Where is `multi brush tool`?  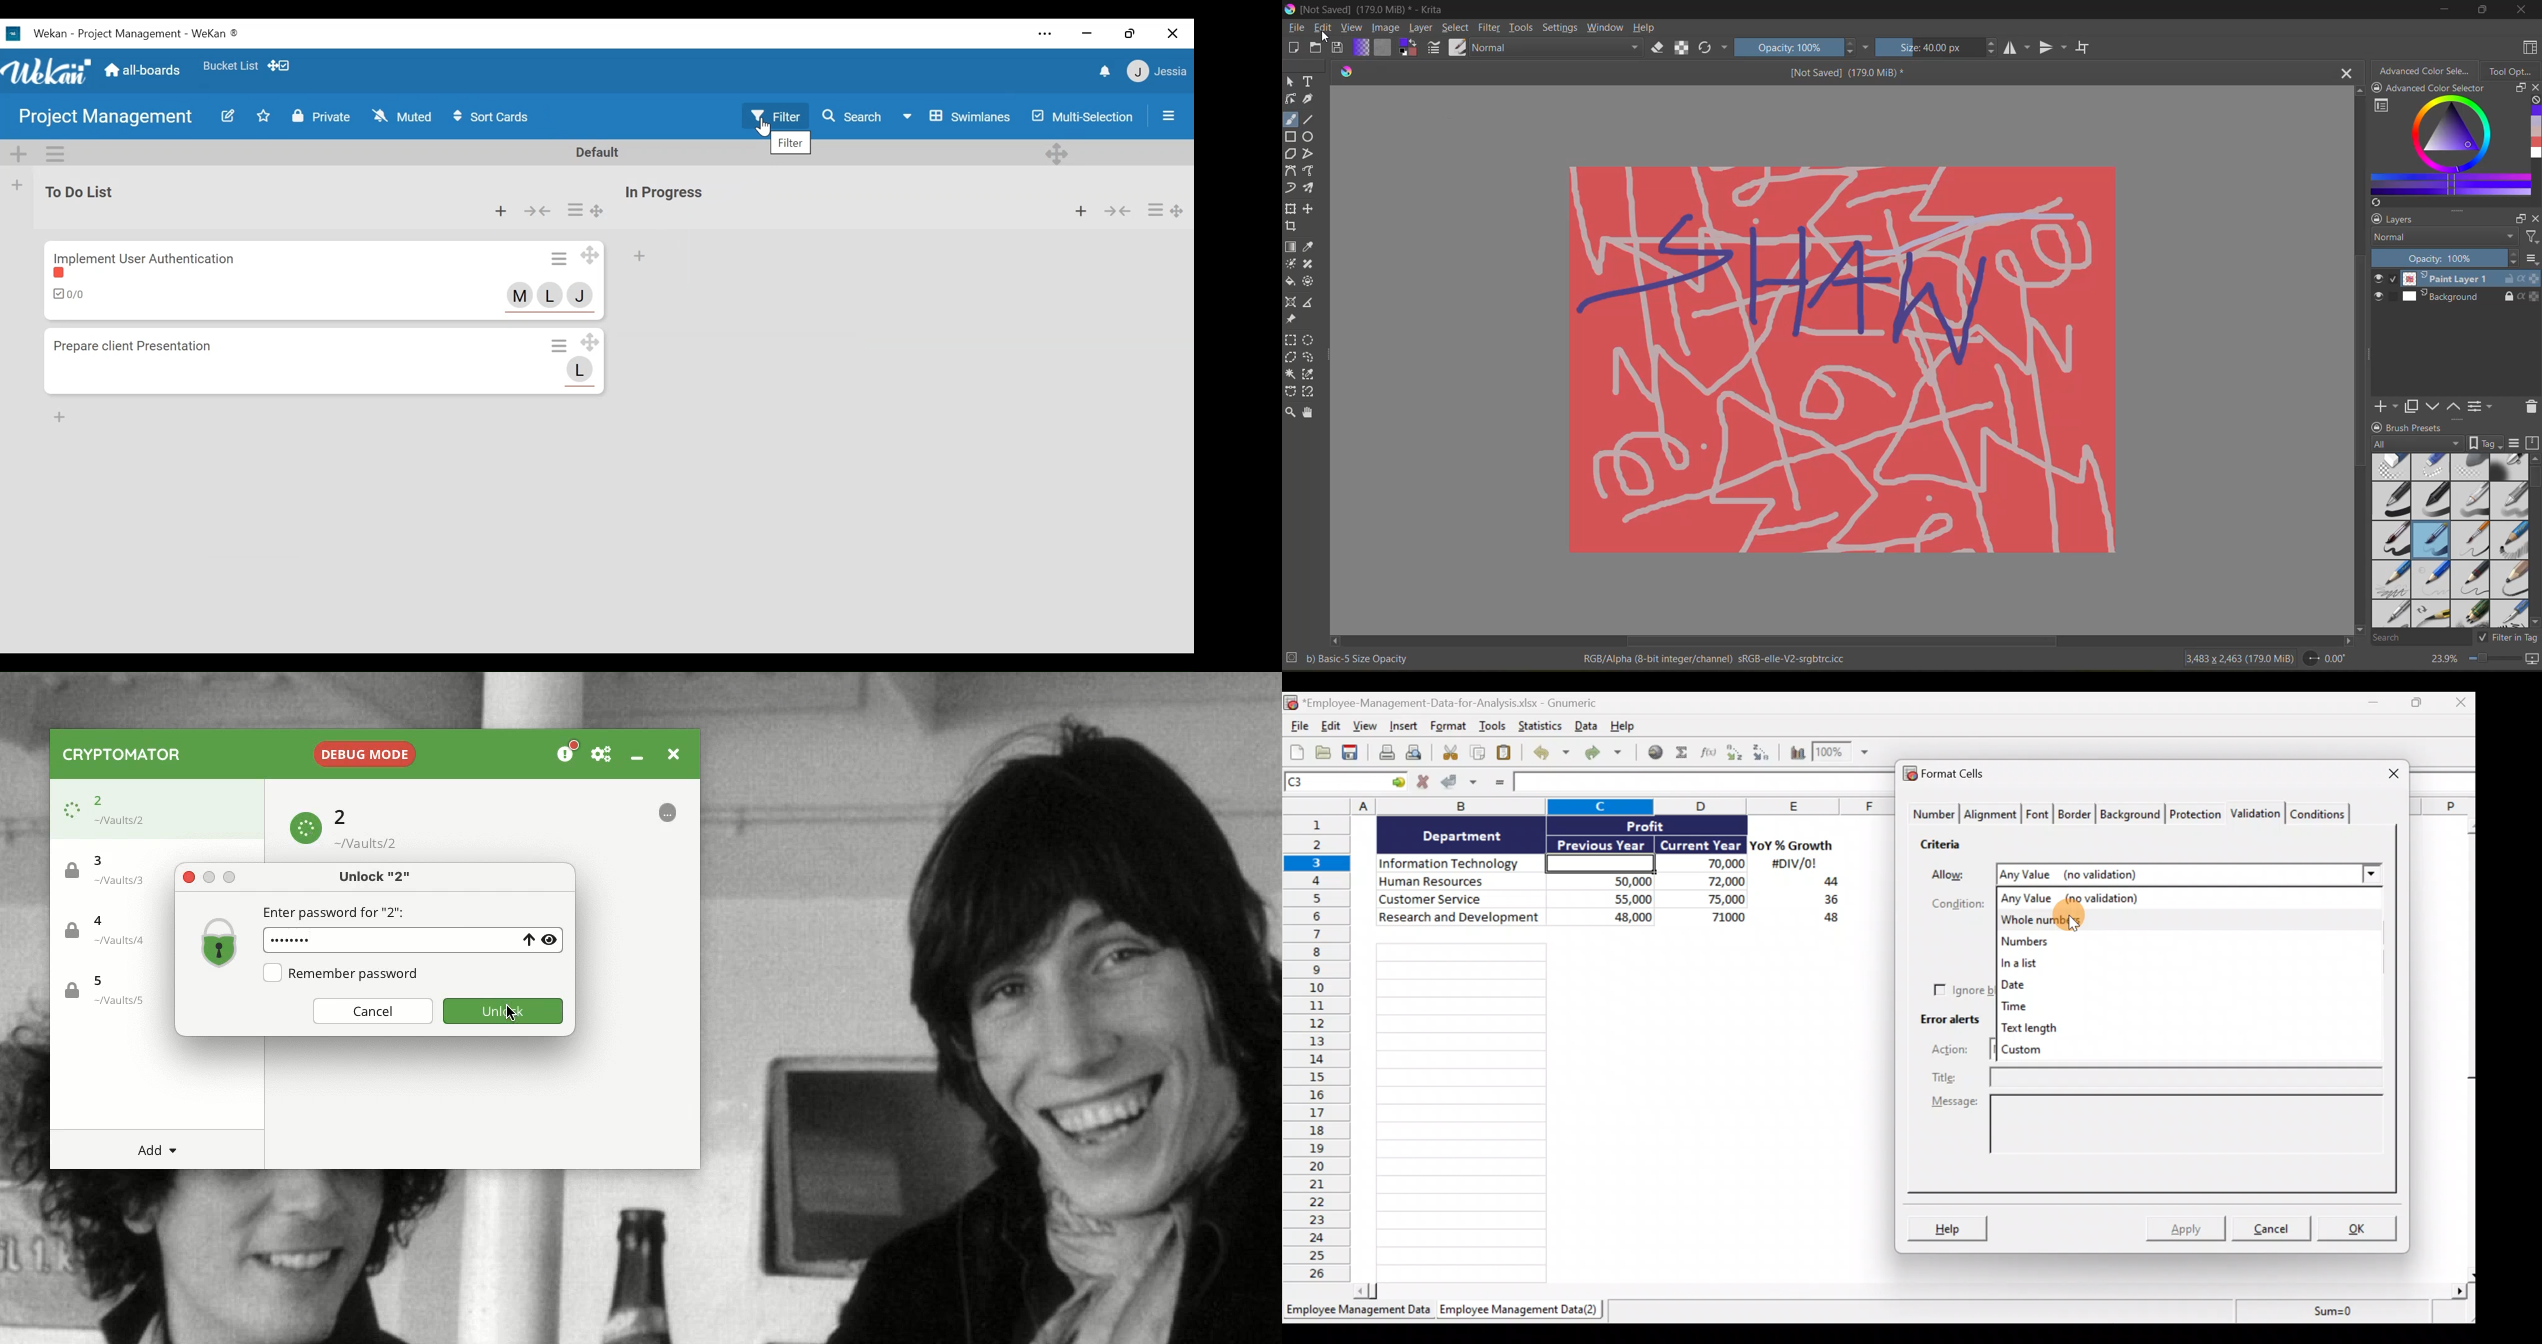 multi brush tool is located at coordinates (1312, 188).